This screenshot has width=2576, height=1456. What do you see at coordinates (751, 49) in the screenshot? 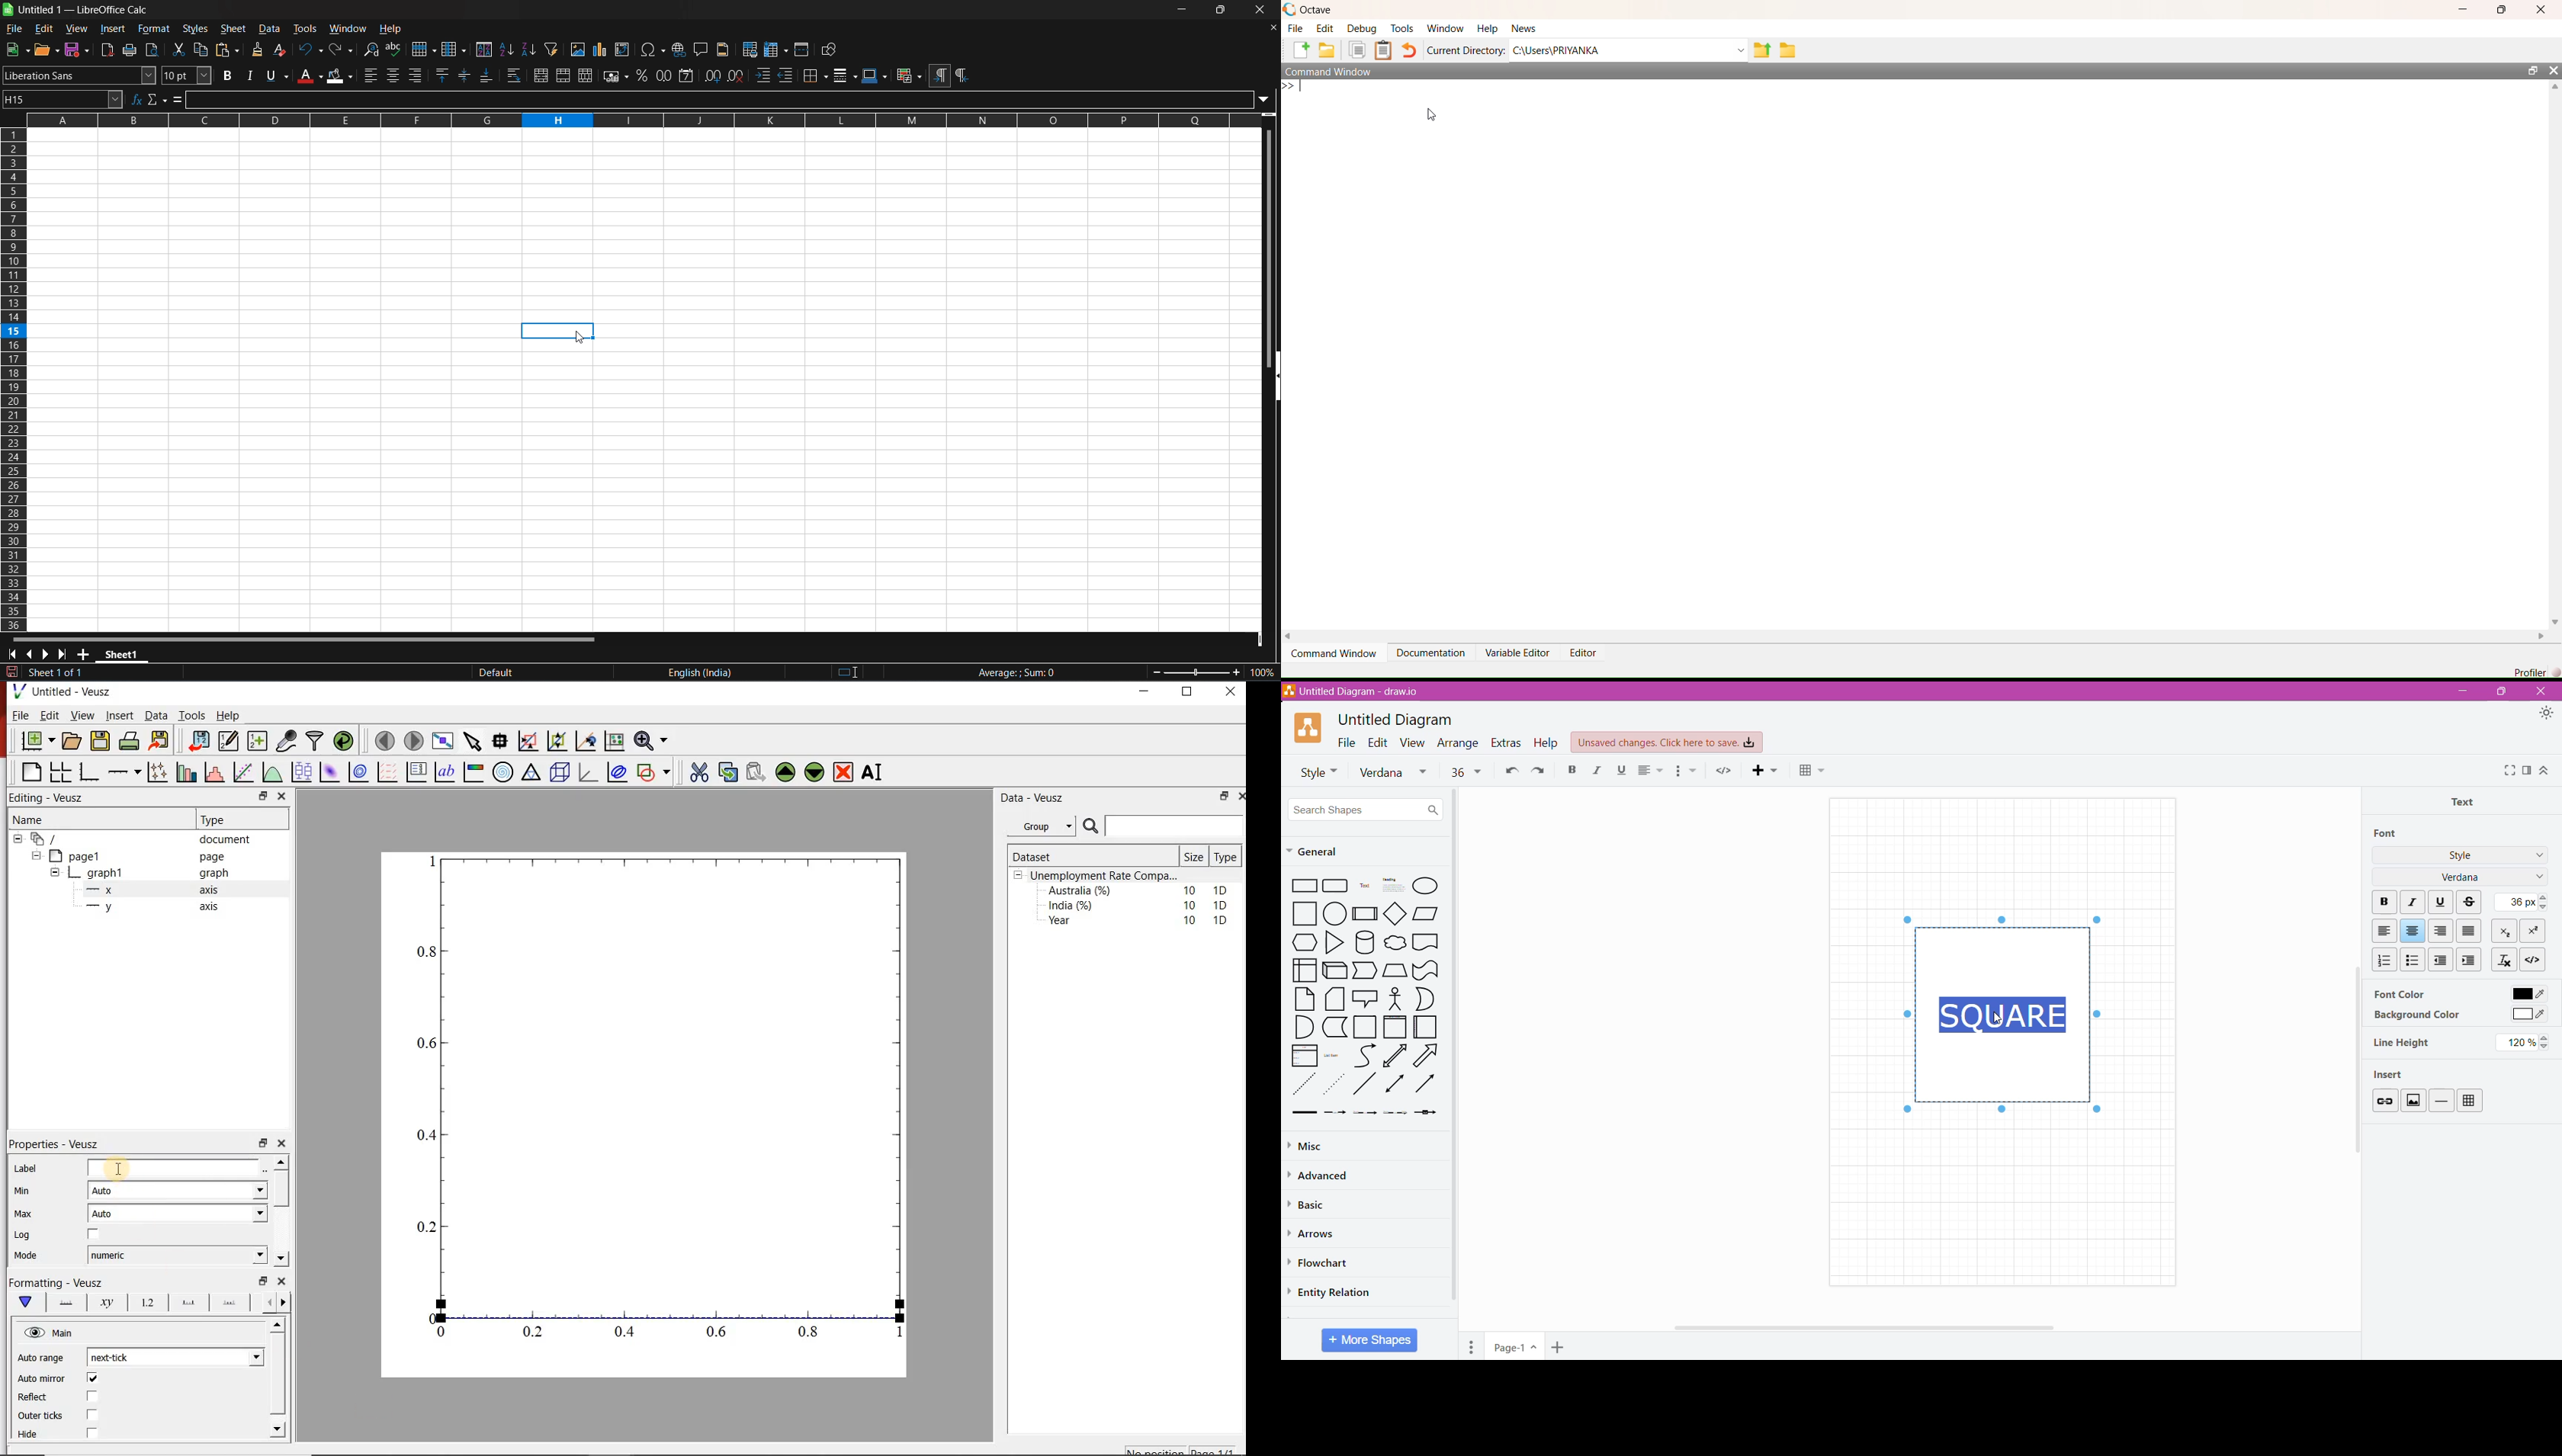
I see `define print area` at bounding box center [751, 49].